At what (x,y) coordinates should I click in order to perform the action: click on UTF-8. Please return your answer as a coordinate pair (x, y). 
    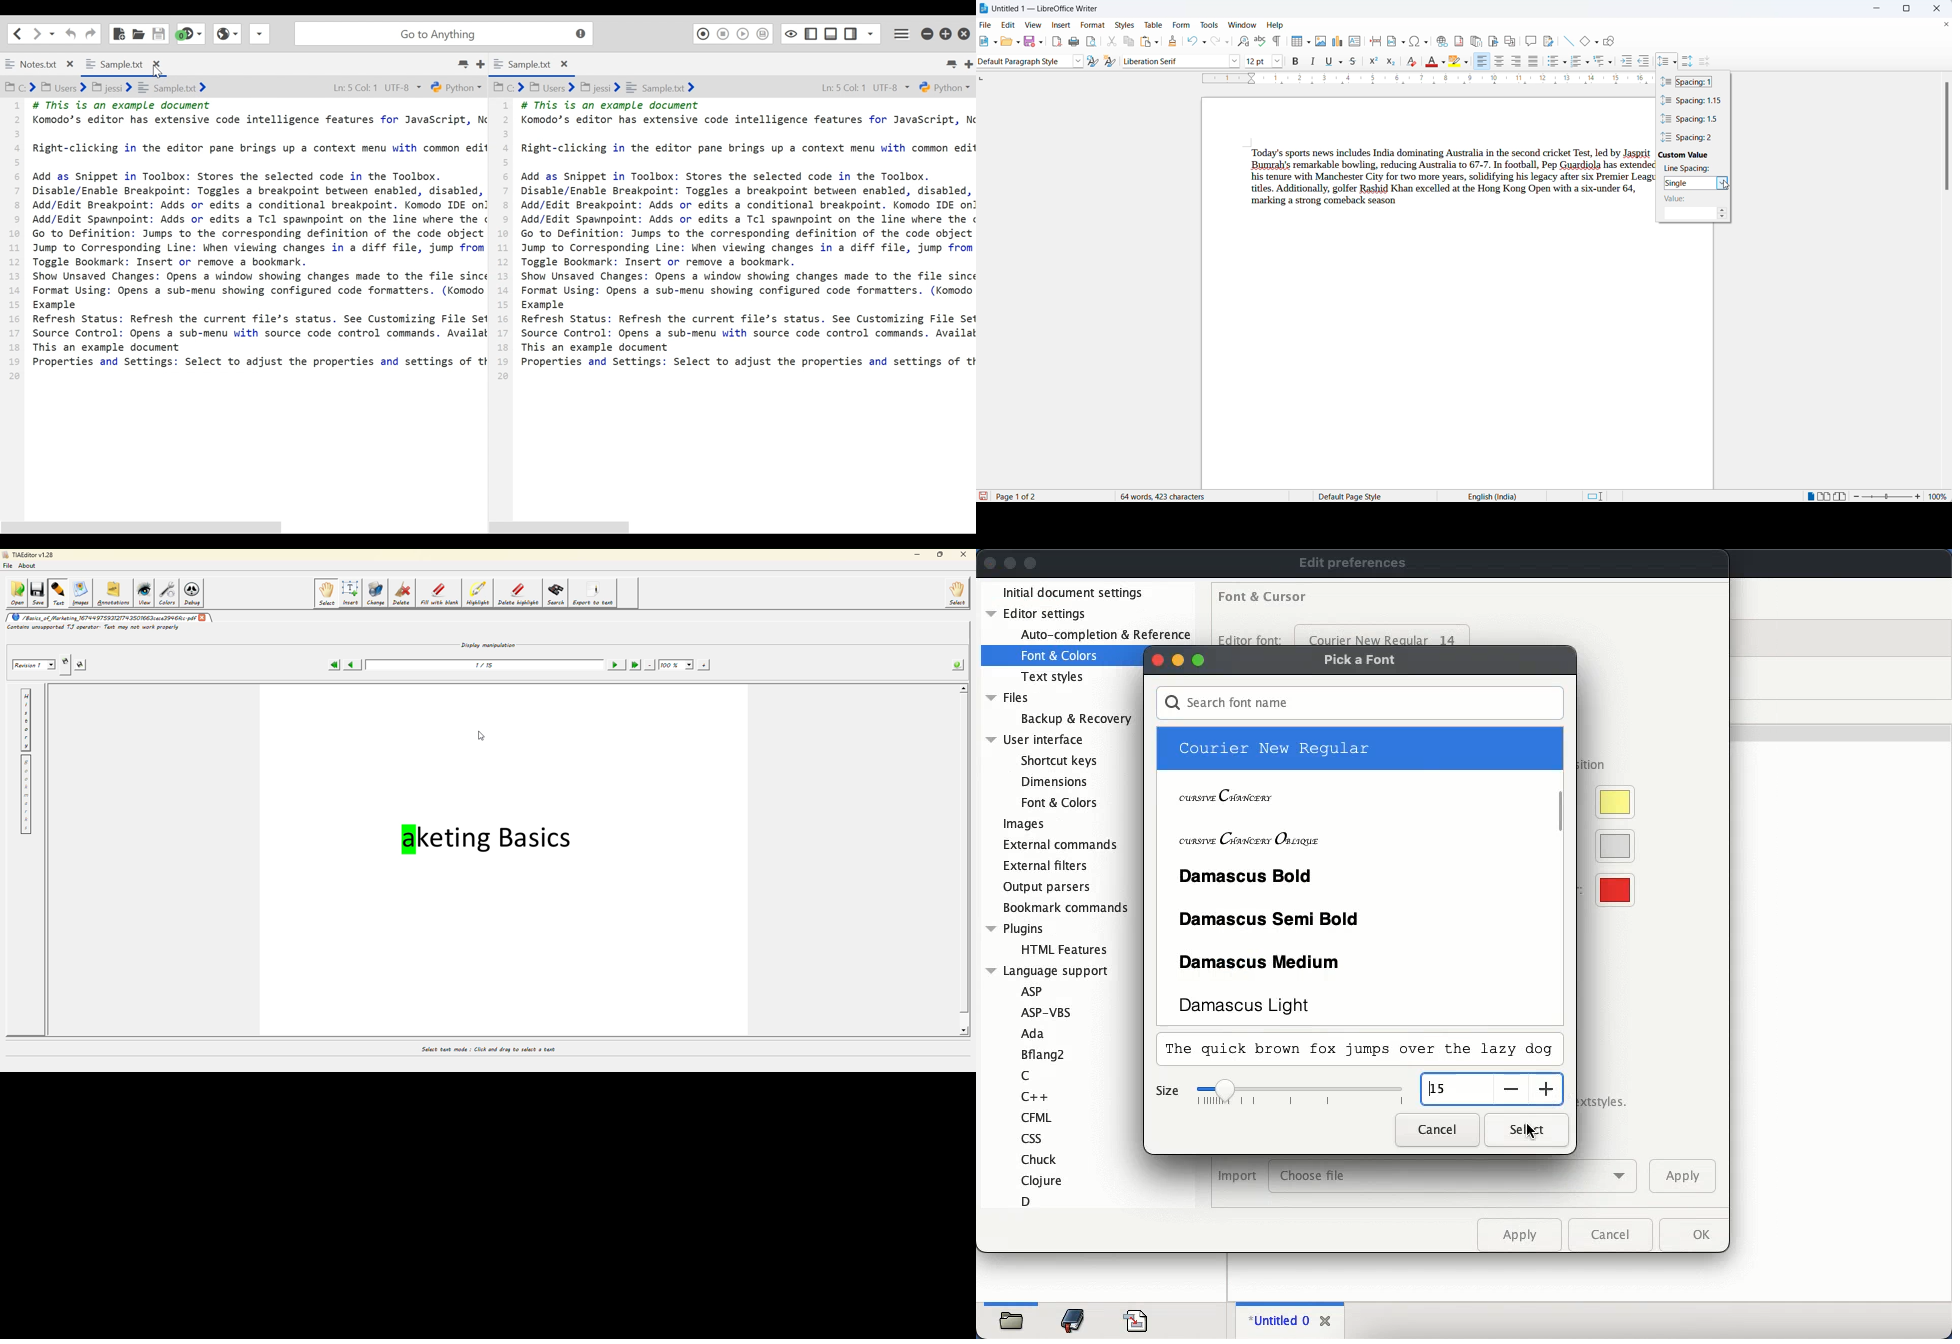
    Looking at the image, I should click on (404, 86).